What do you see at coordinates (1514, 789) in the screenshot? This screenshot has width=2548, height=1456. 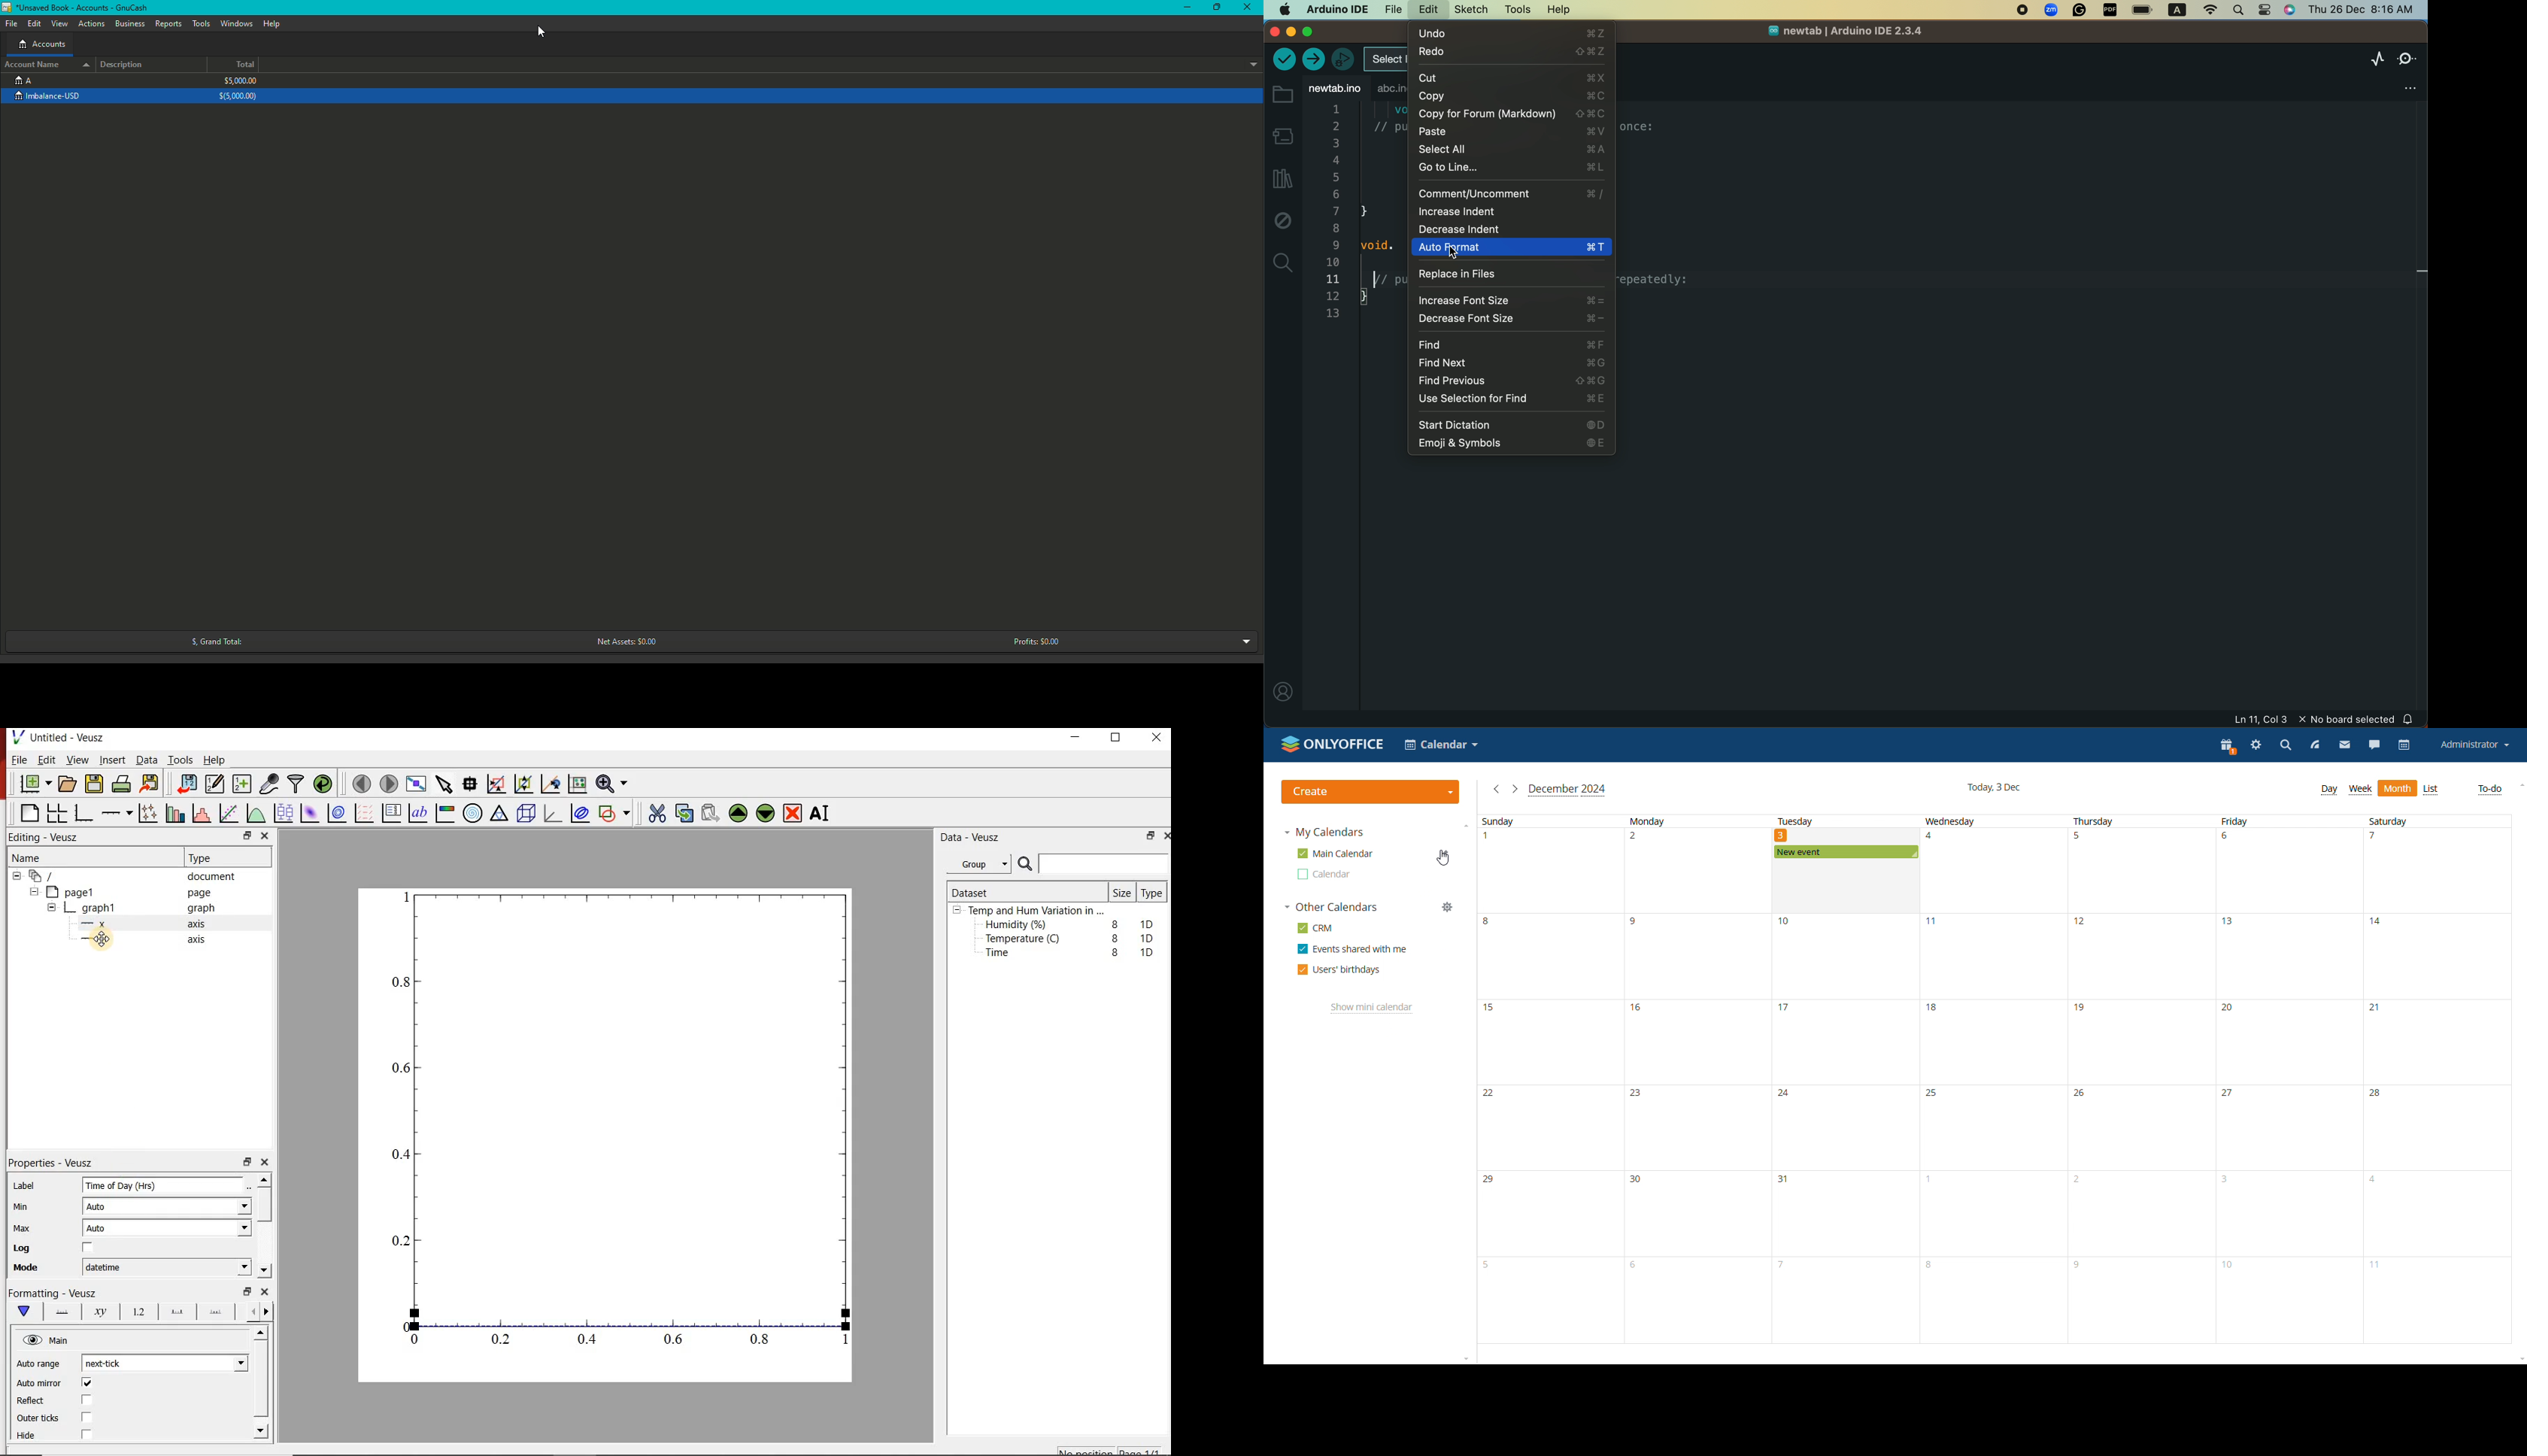 I see `next month` at bounding box center [1514, 789].